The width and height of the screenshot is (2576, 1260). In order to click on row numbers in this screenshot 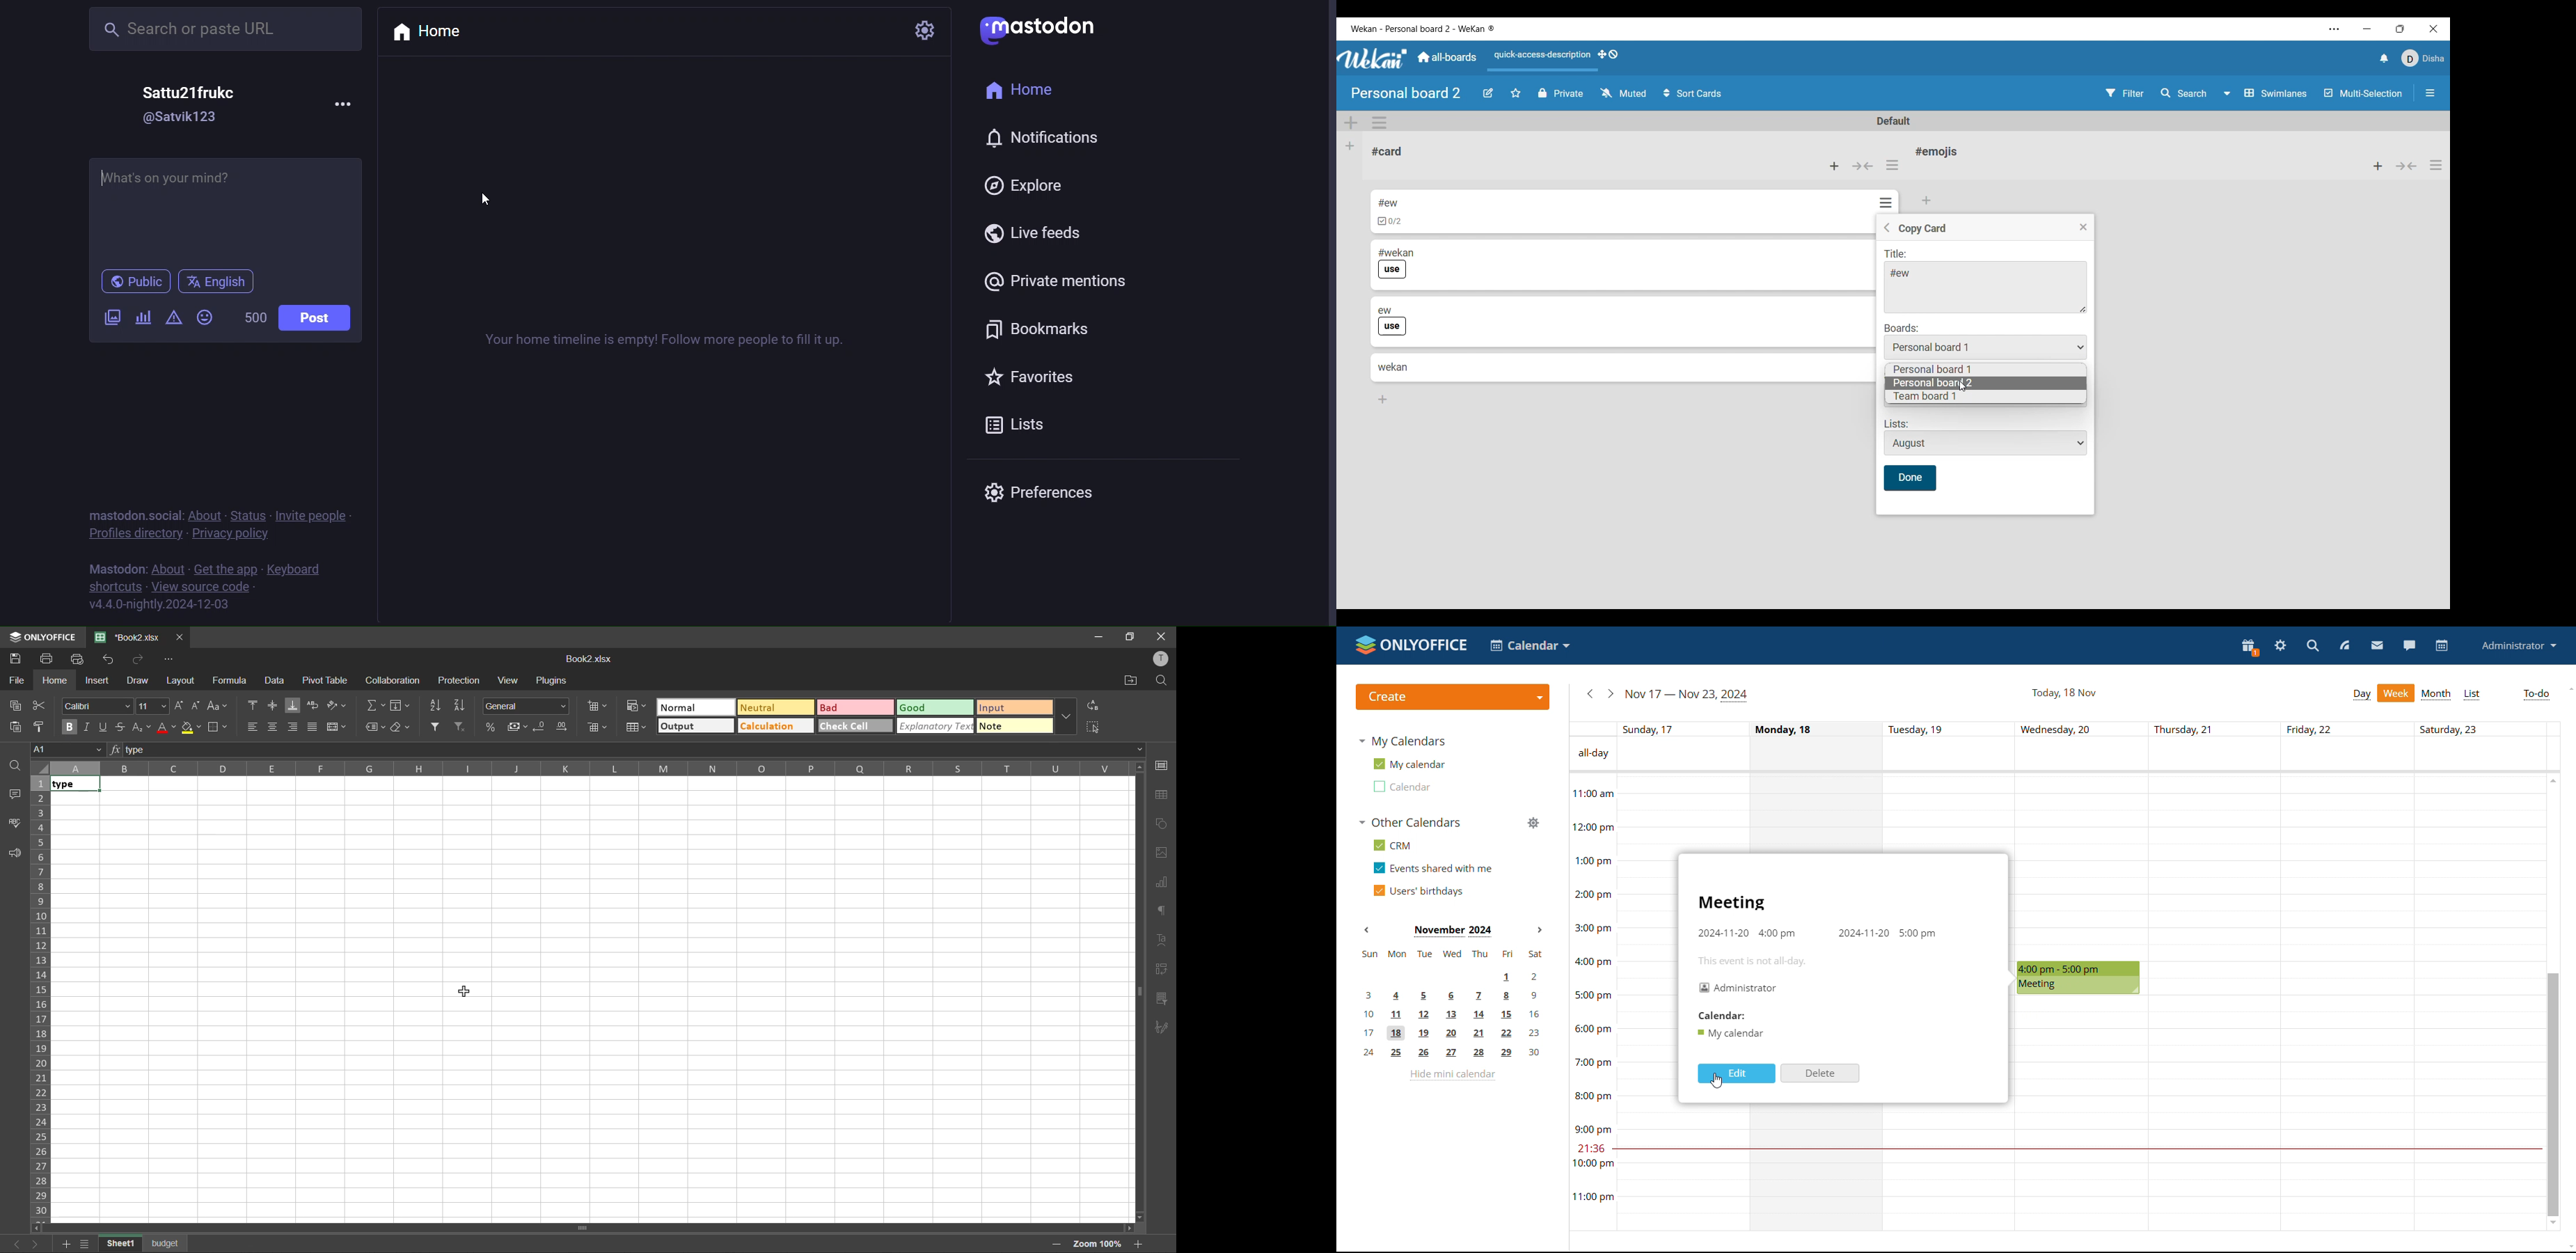, I will do `click(40, 997)`.